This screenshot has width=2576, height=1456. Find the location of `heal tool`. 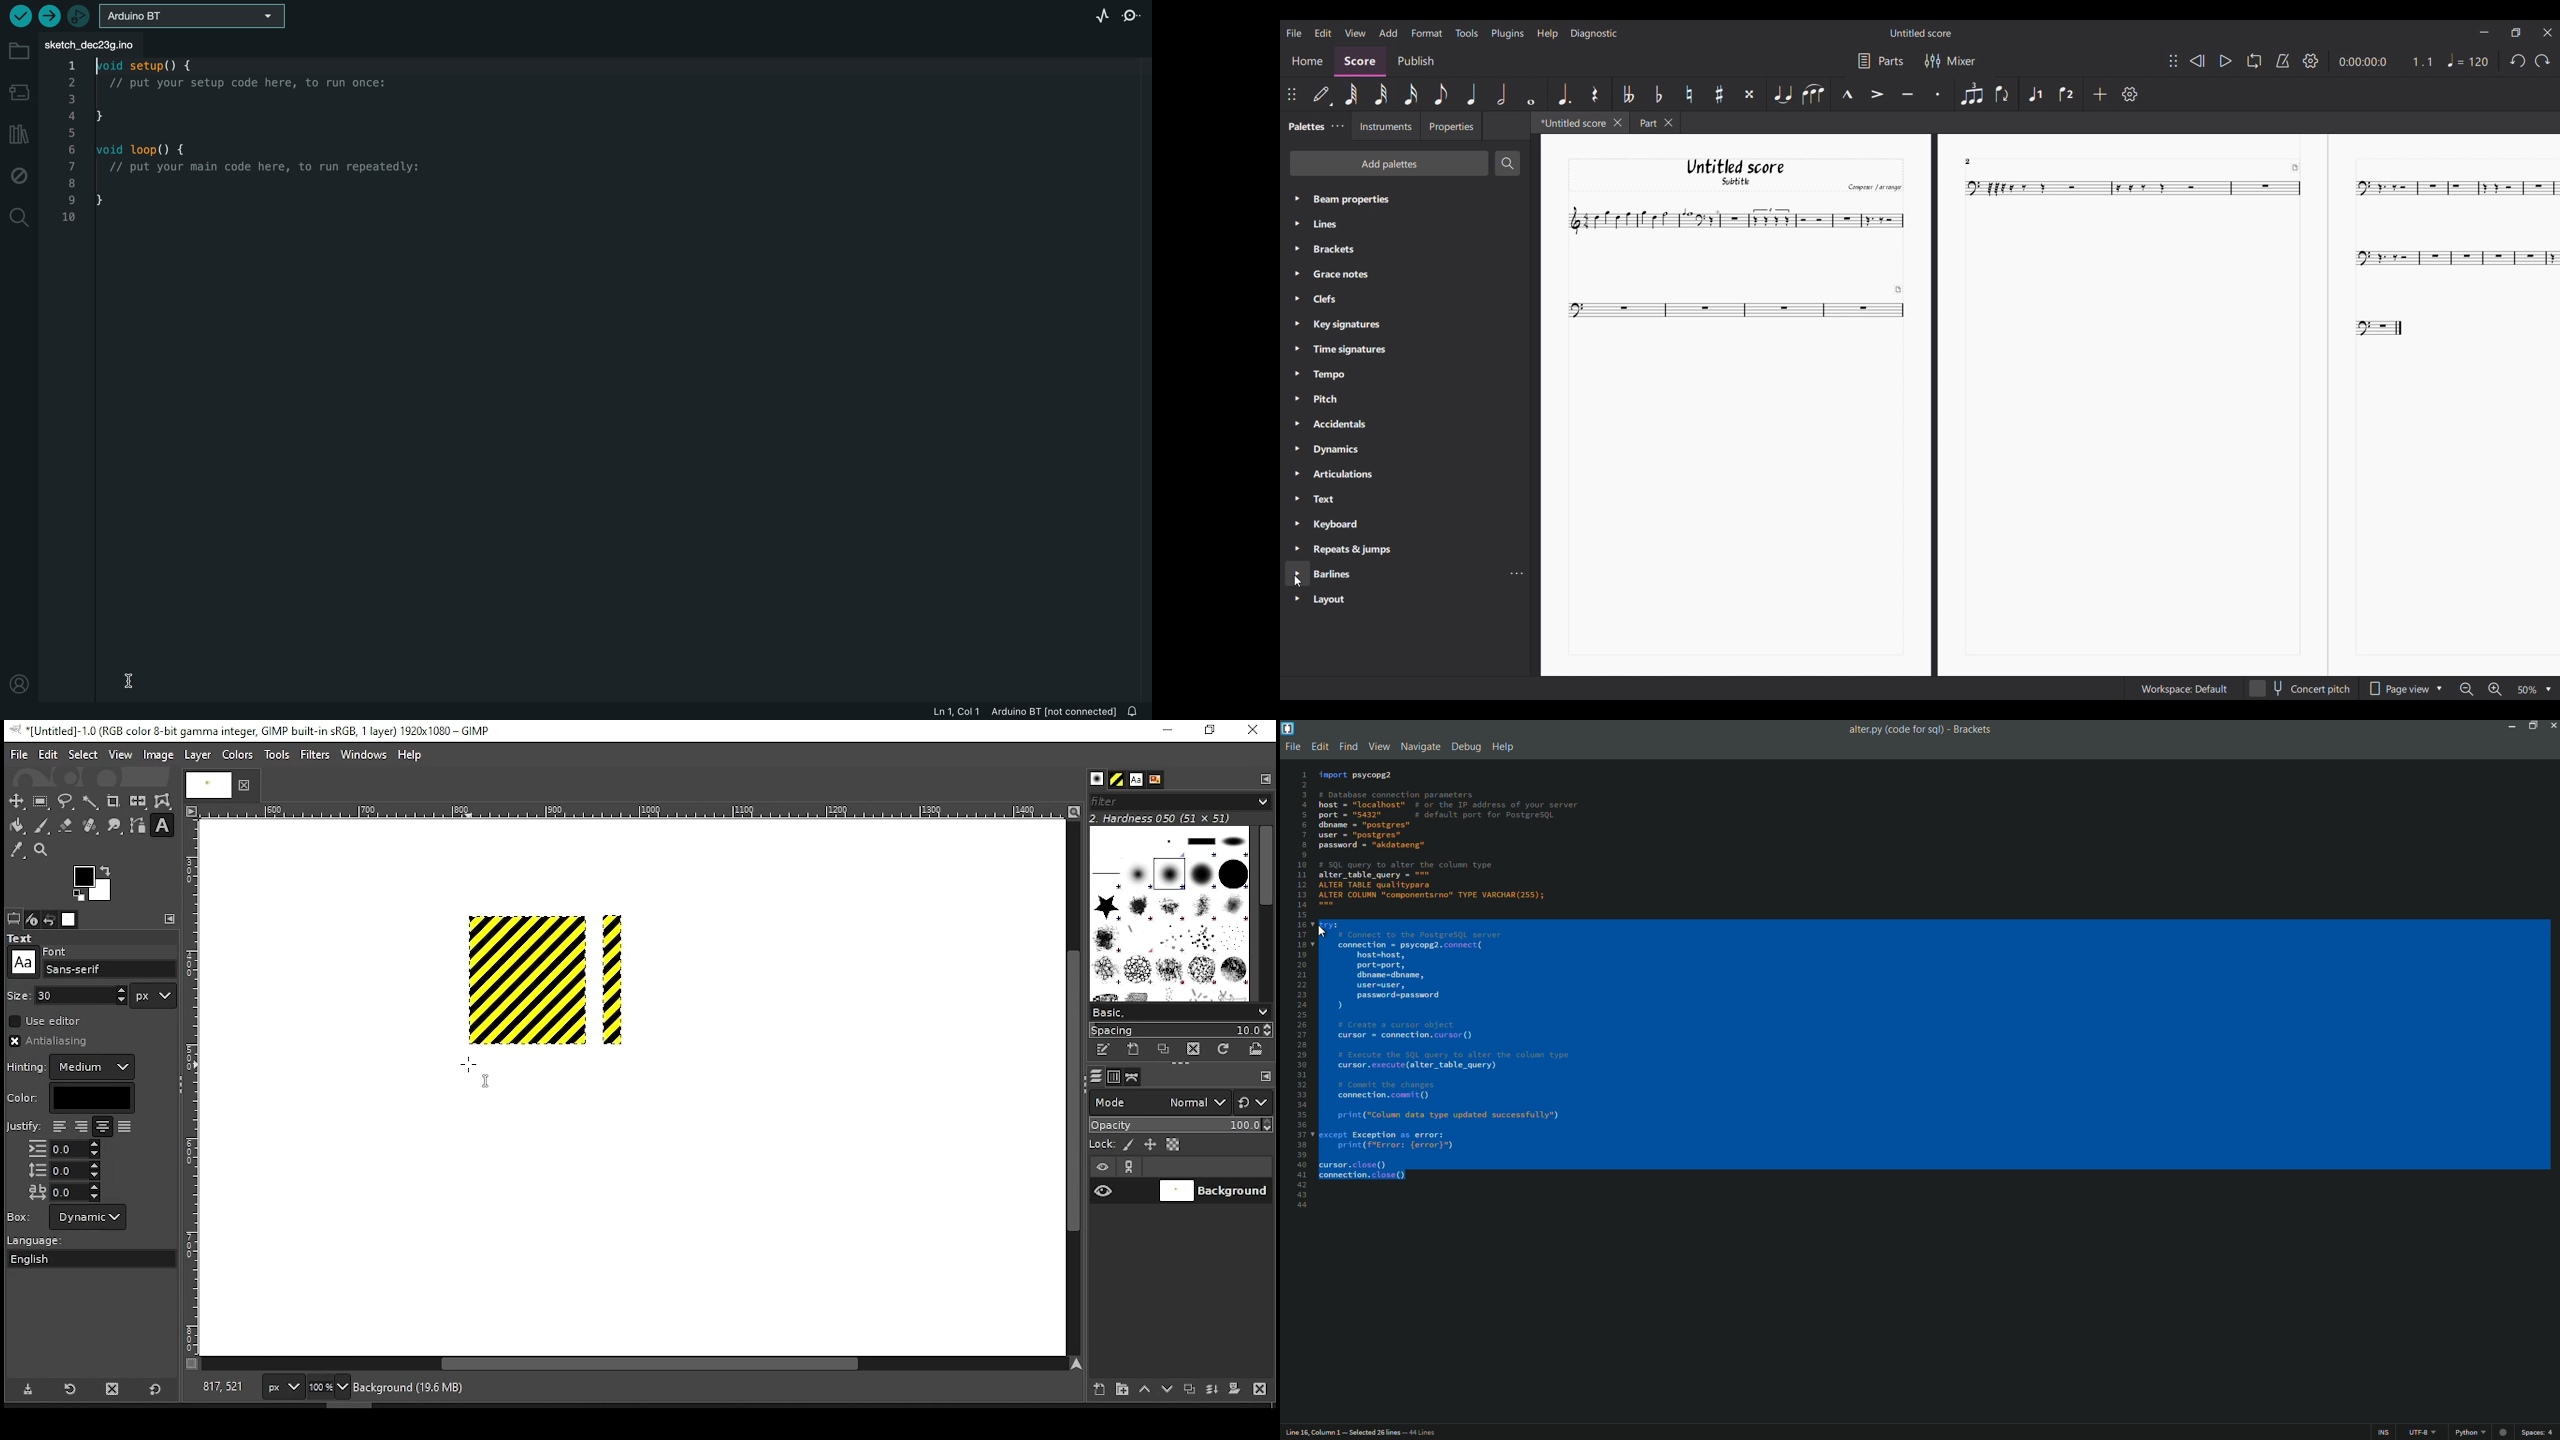

heal tool is located at coordinates (92, 827).